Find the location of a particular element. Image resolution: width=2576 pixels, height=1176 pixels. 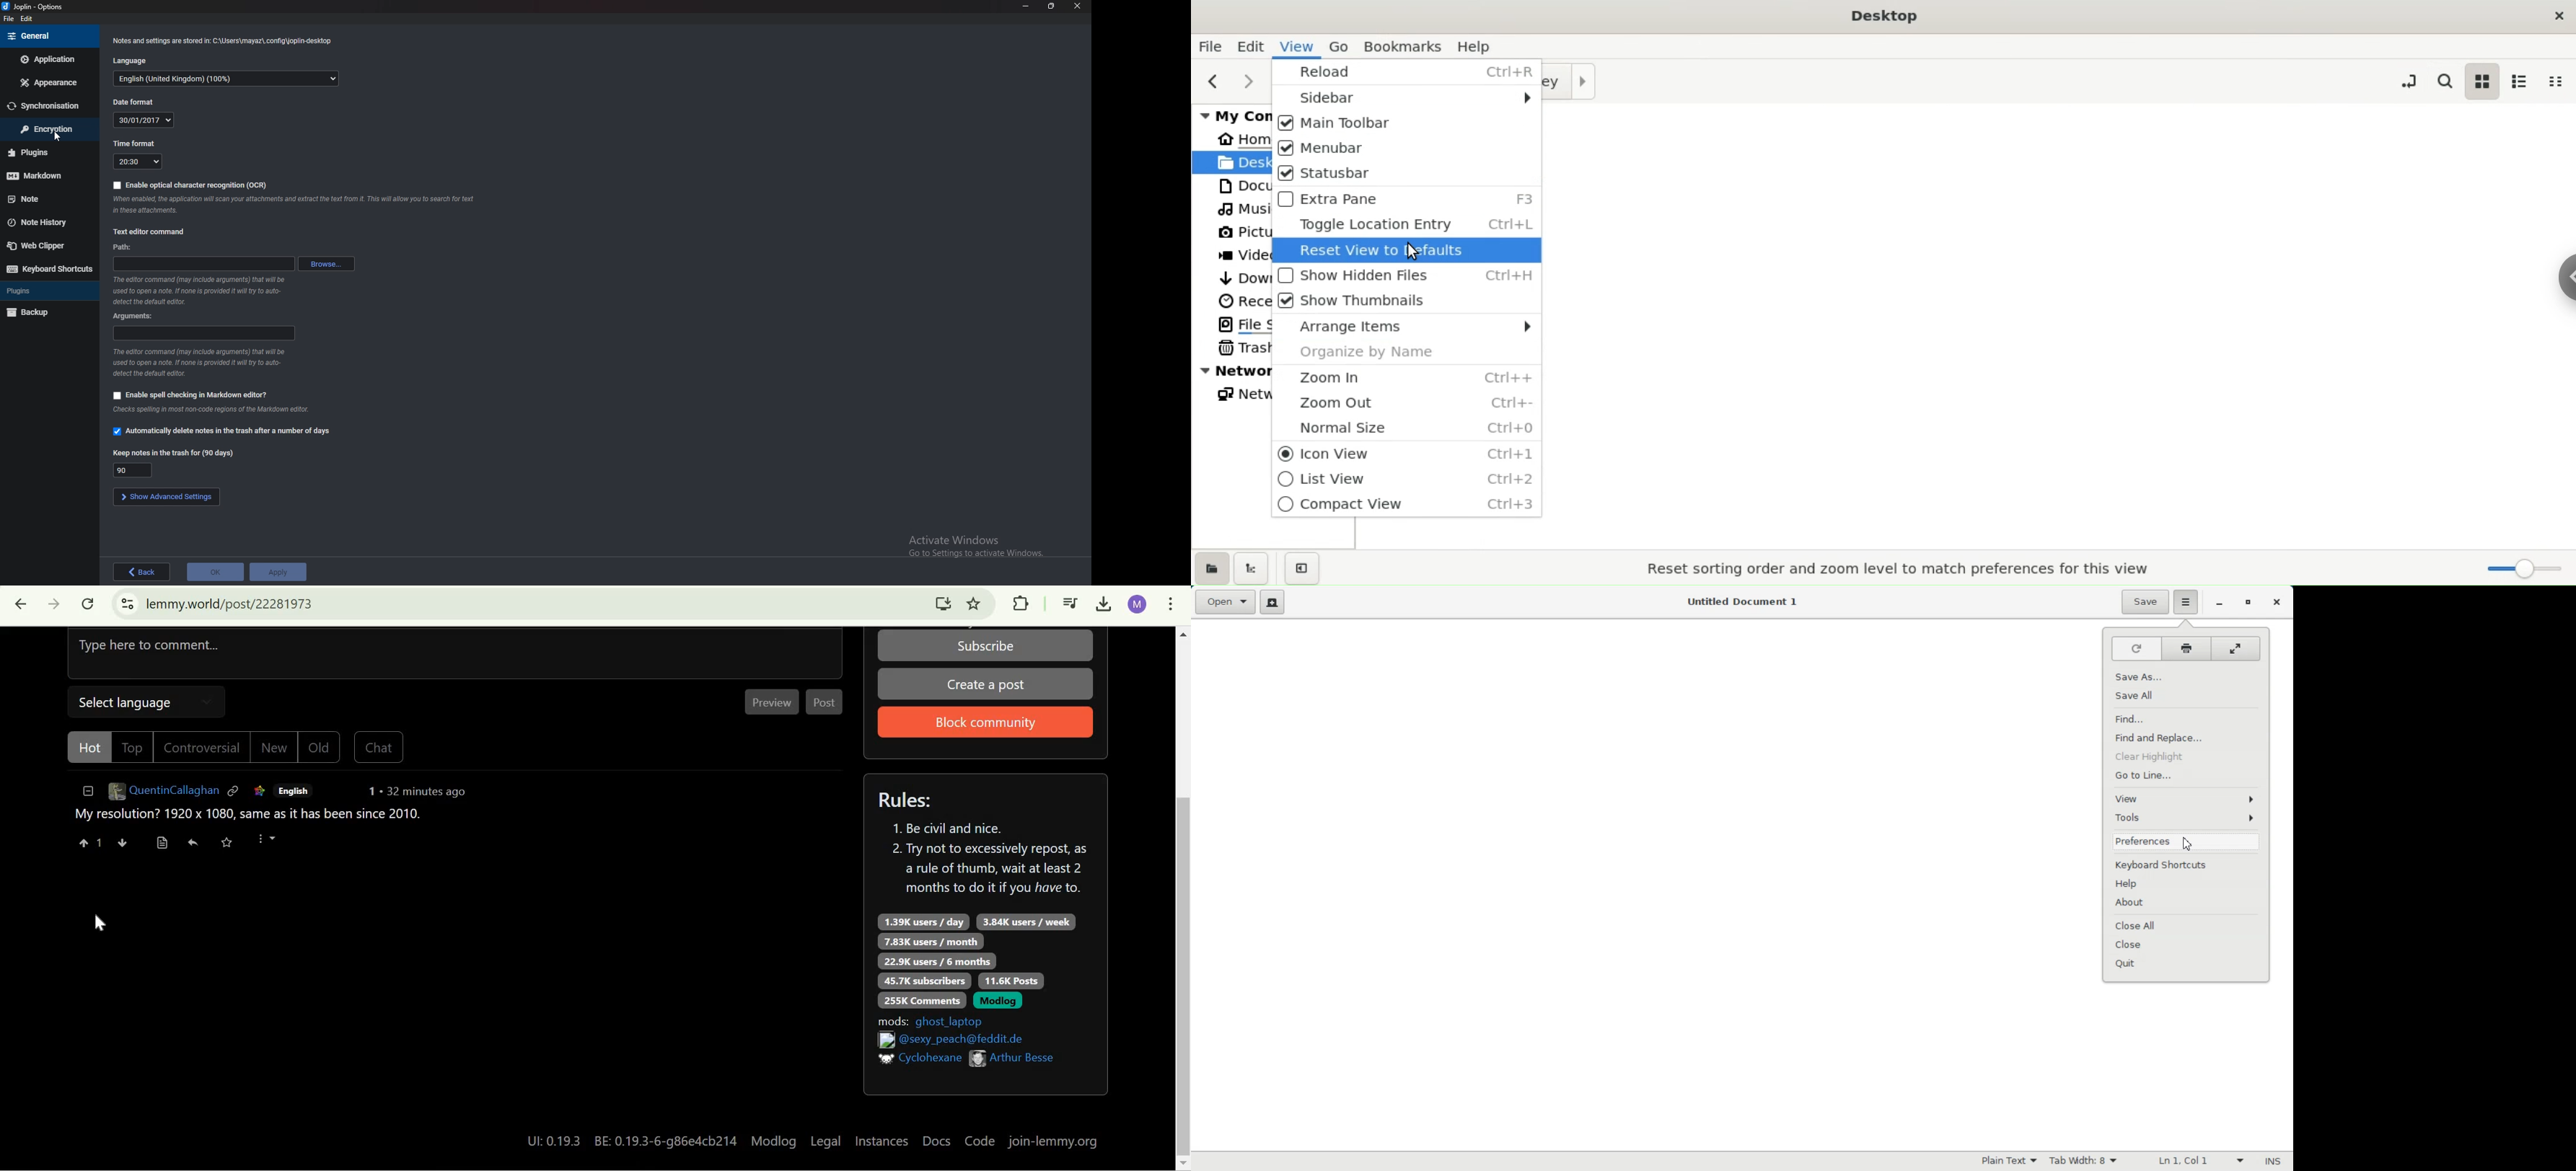

edit is located at coordinates (28, 18).